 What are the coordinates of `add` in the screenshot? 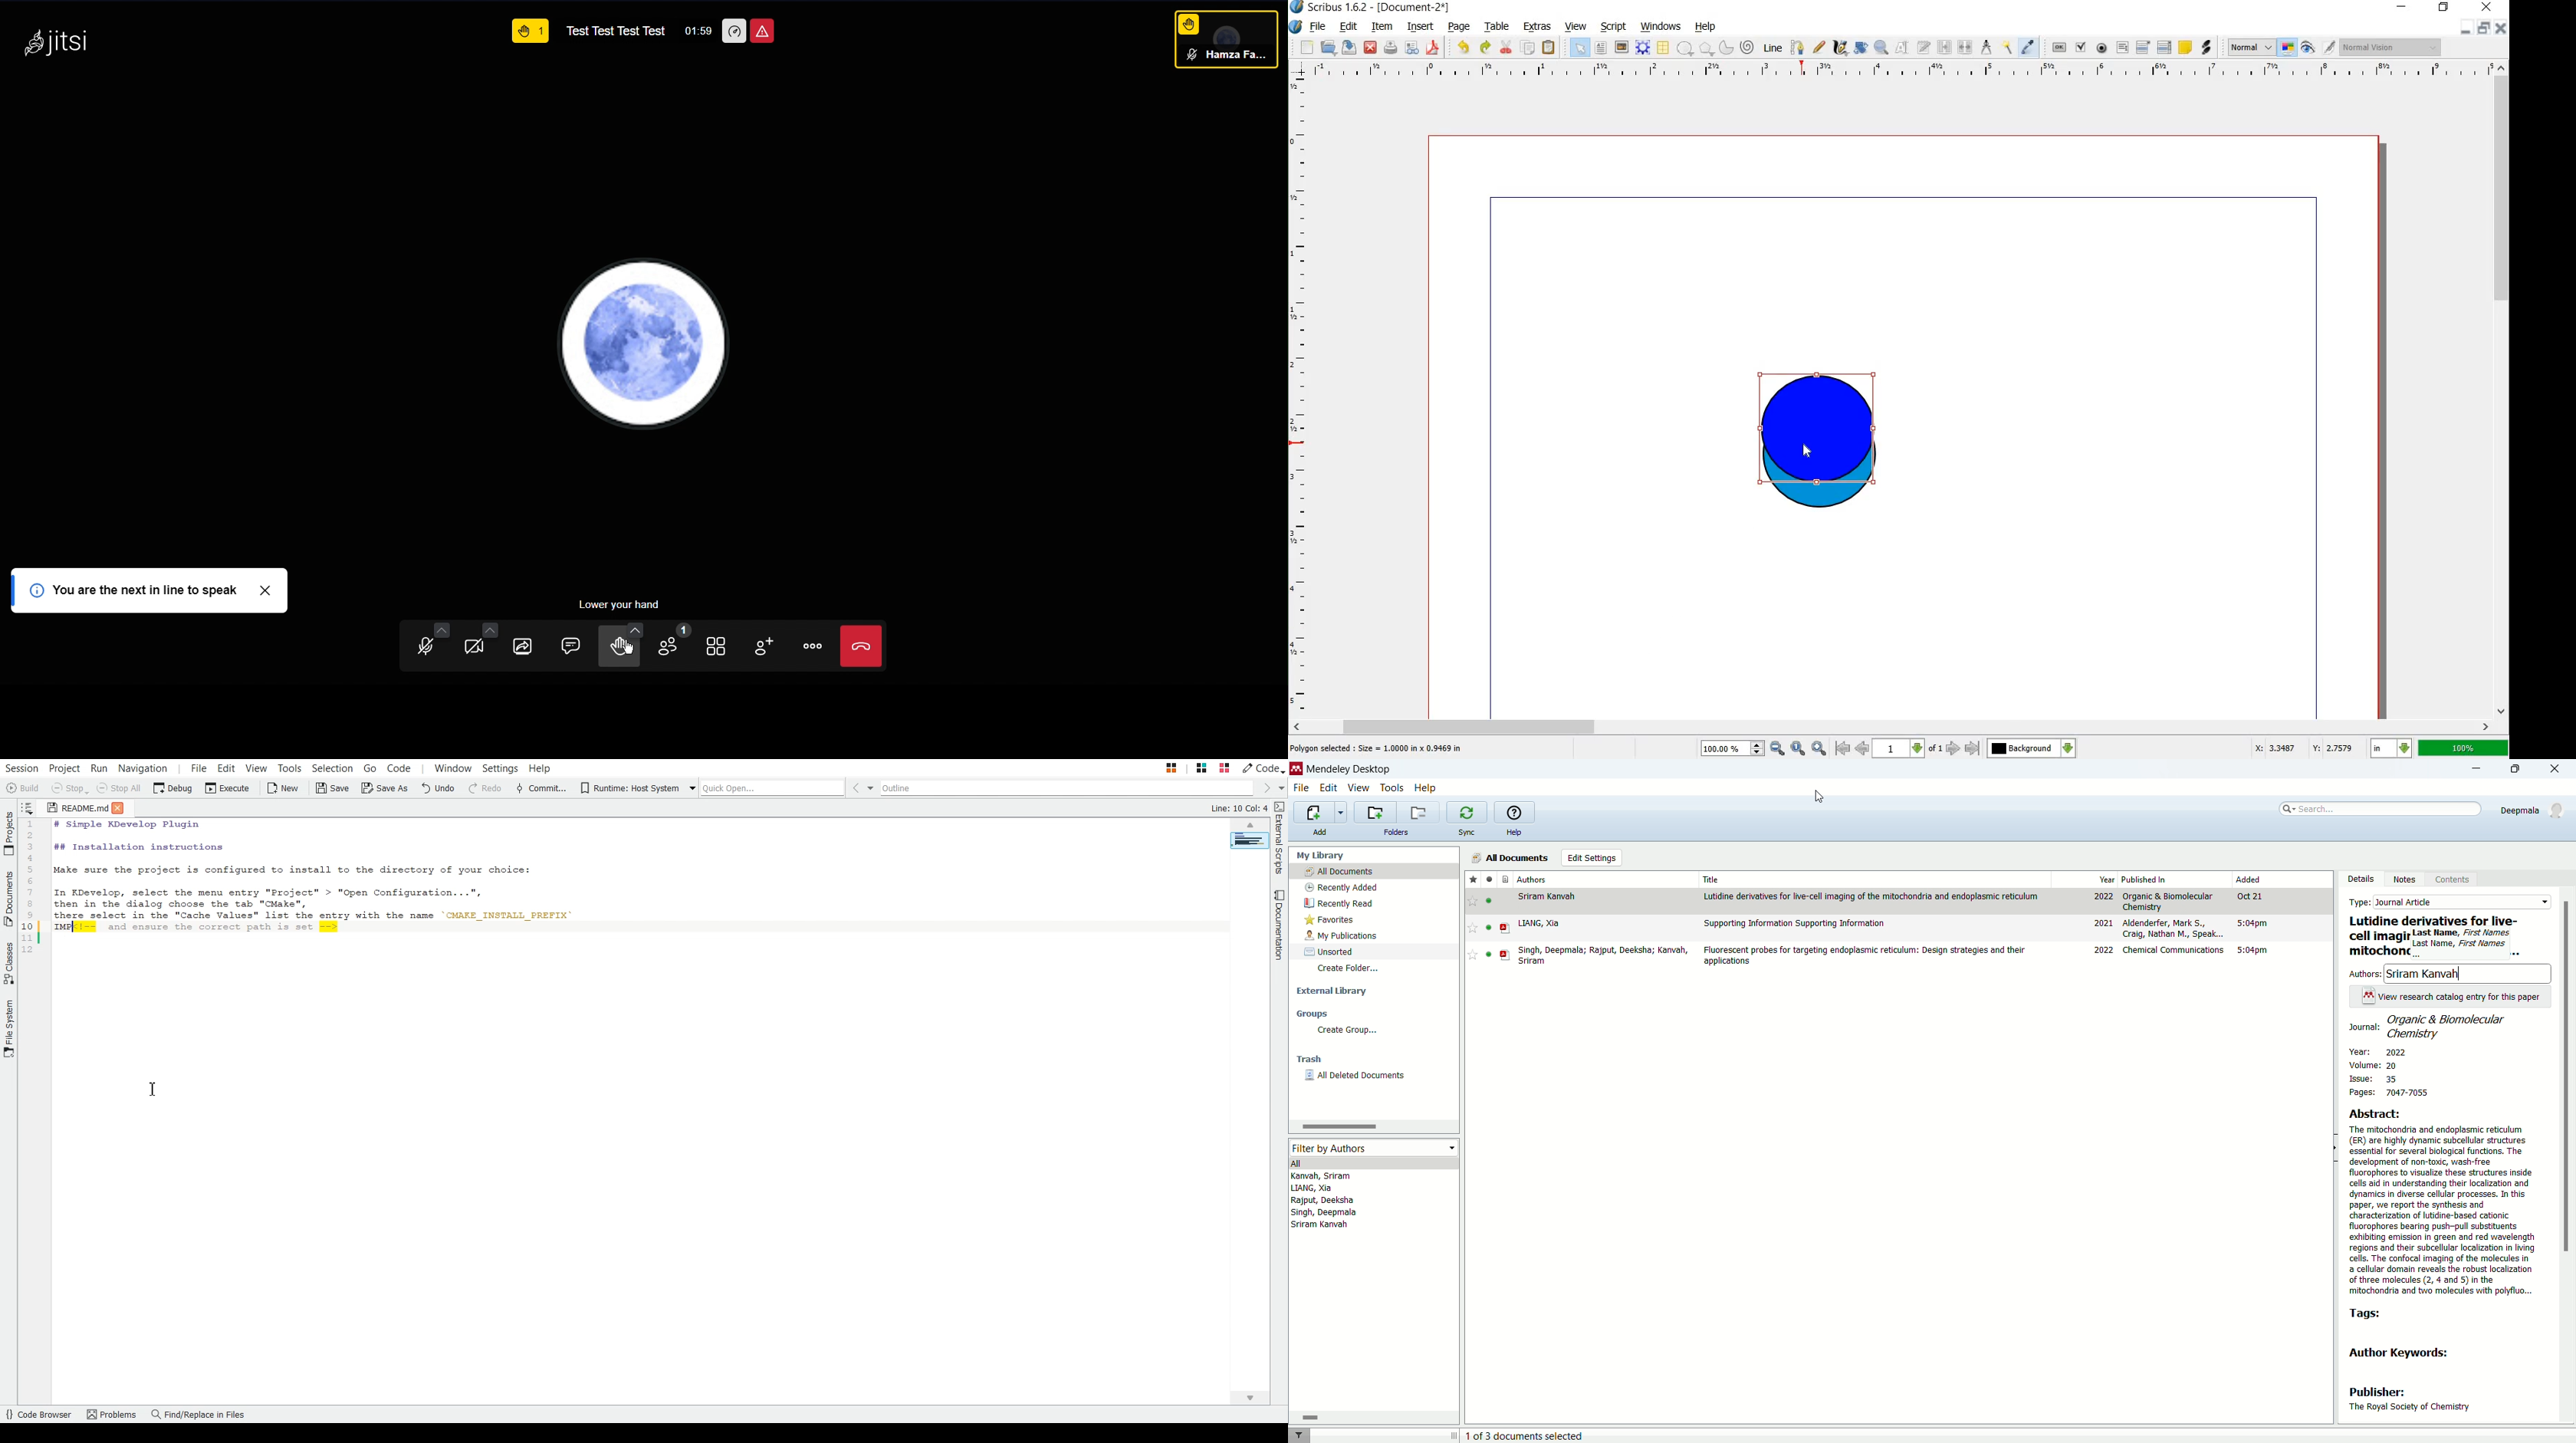 It's located at (1324, 834).